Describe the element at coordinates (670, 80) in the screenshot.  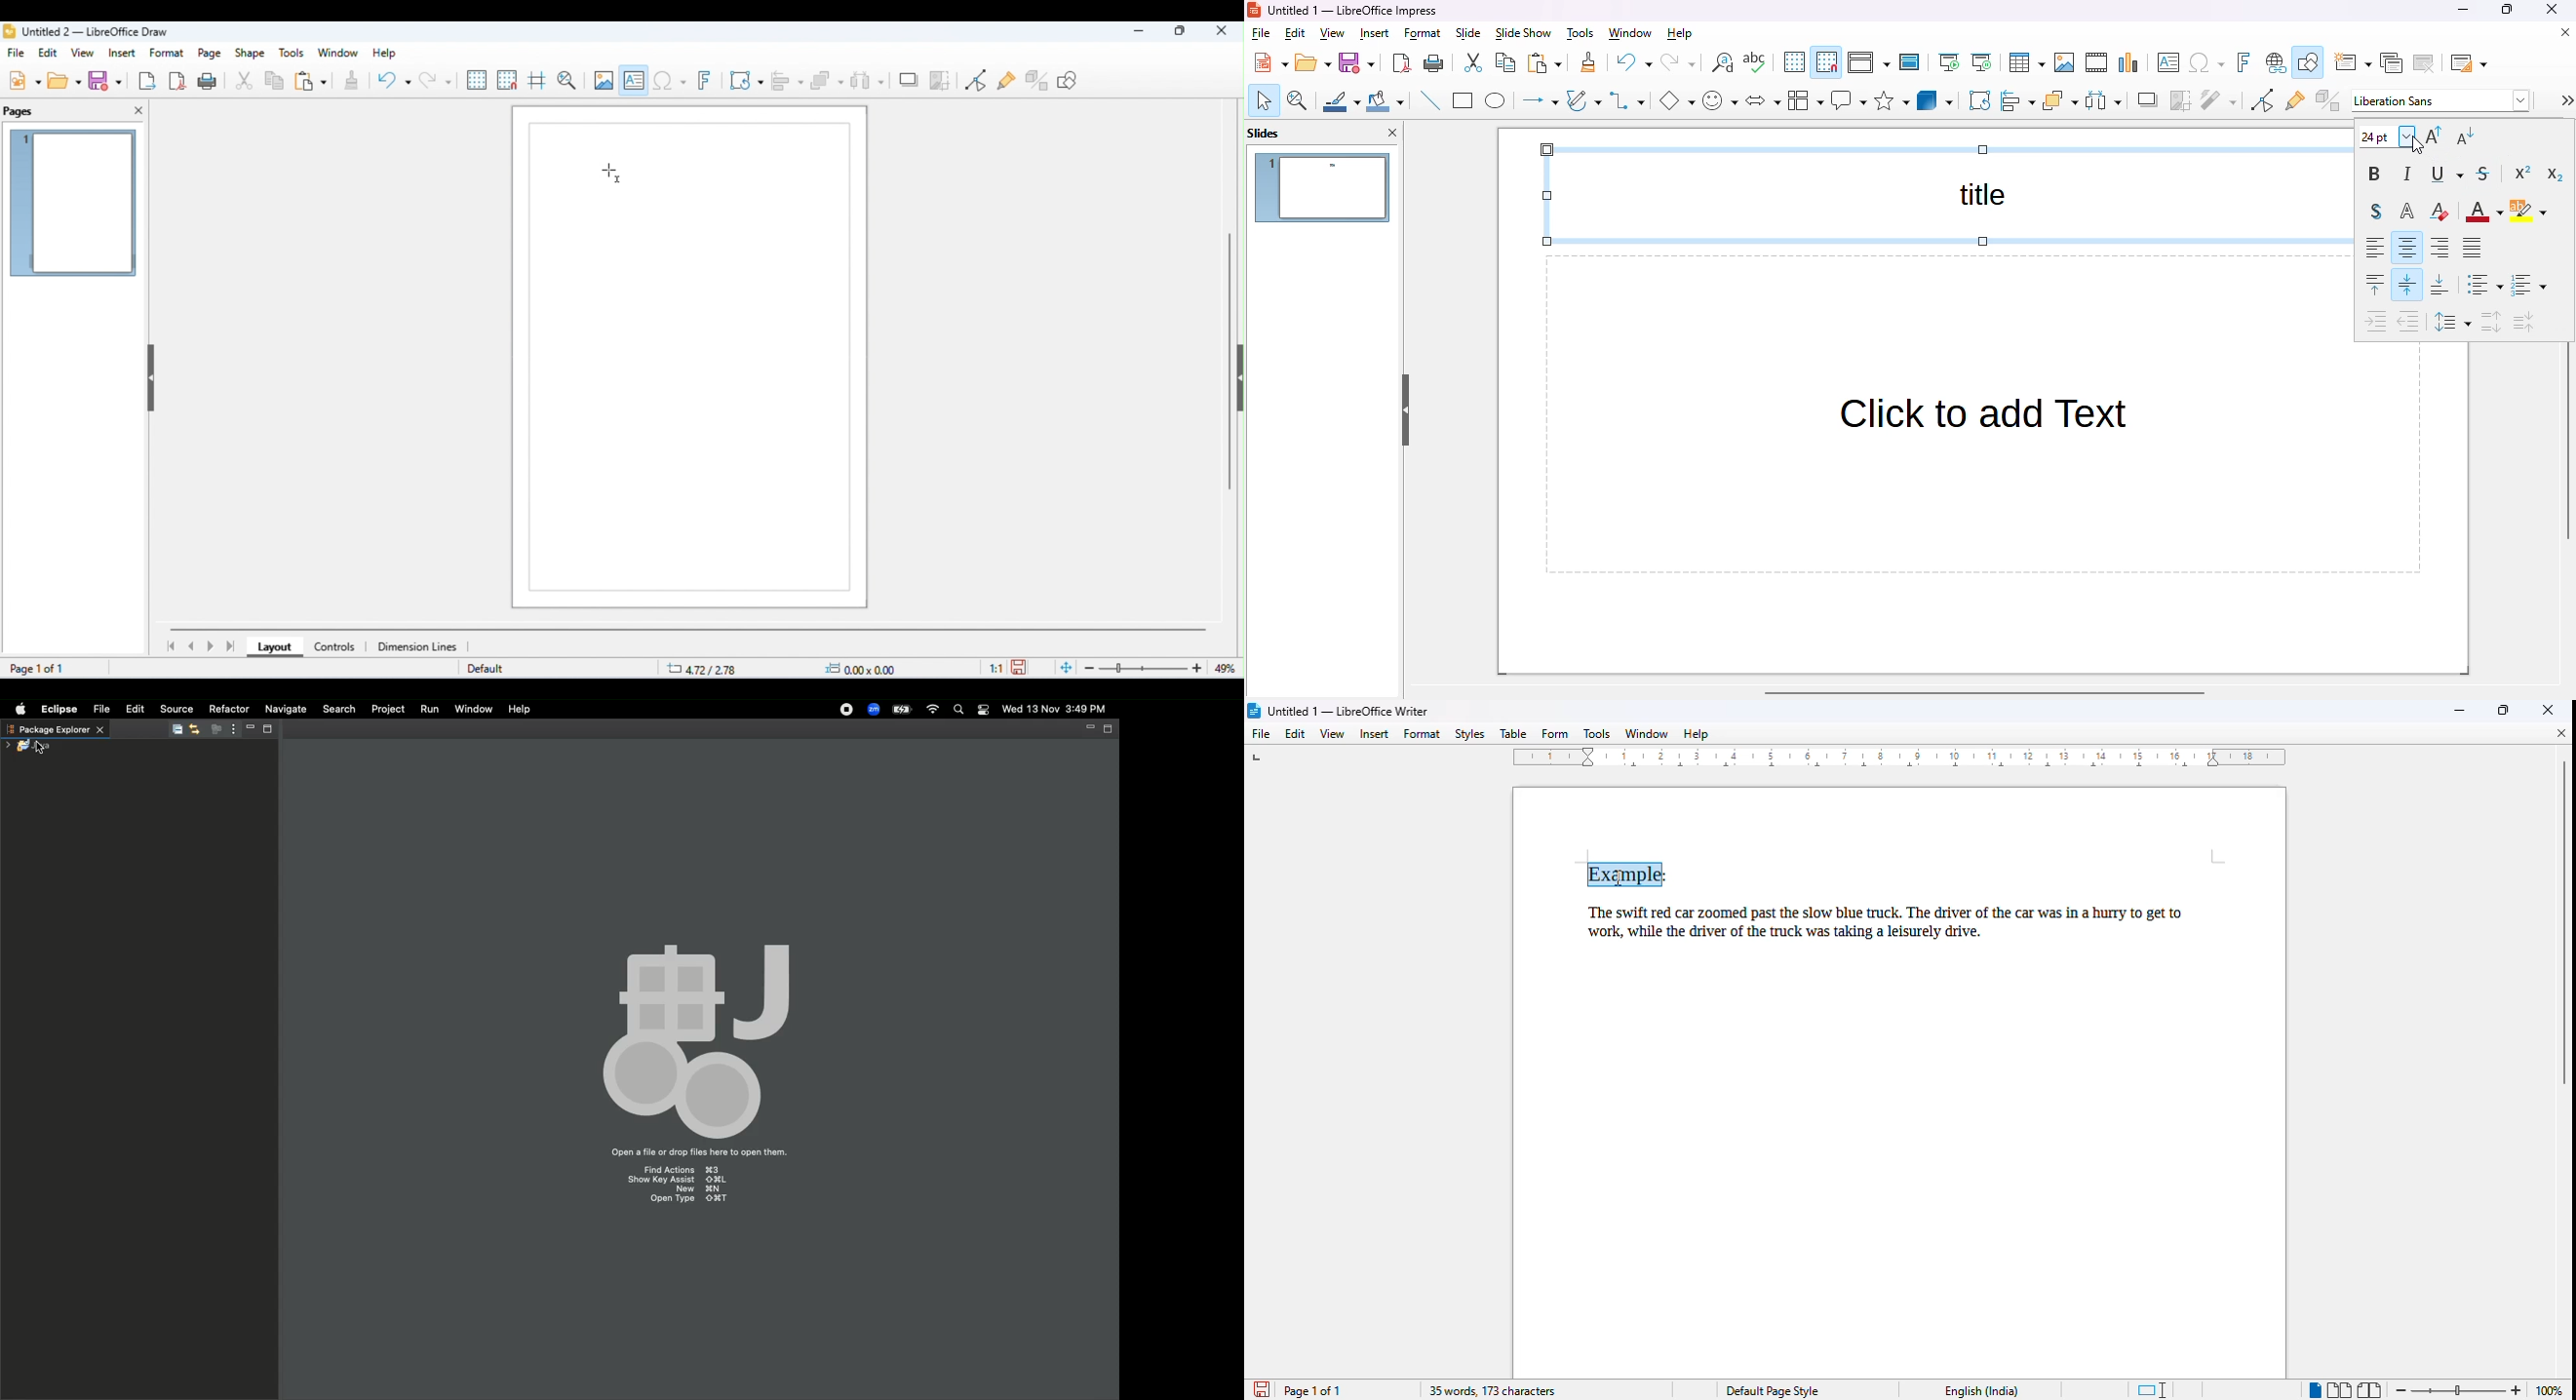
I see `insert special characters` at that location.